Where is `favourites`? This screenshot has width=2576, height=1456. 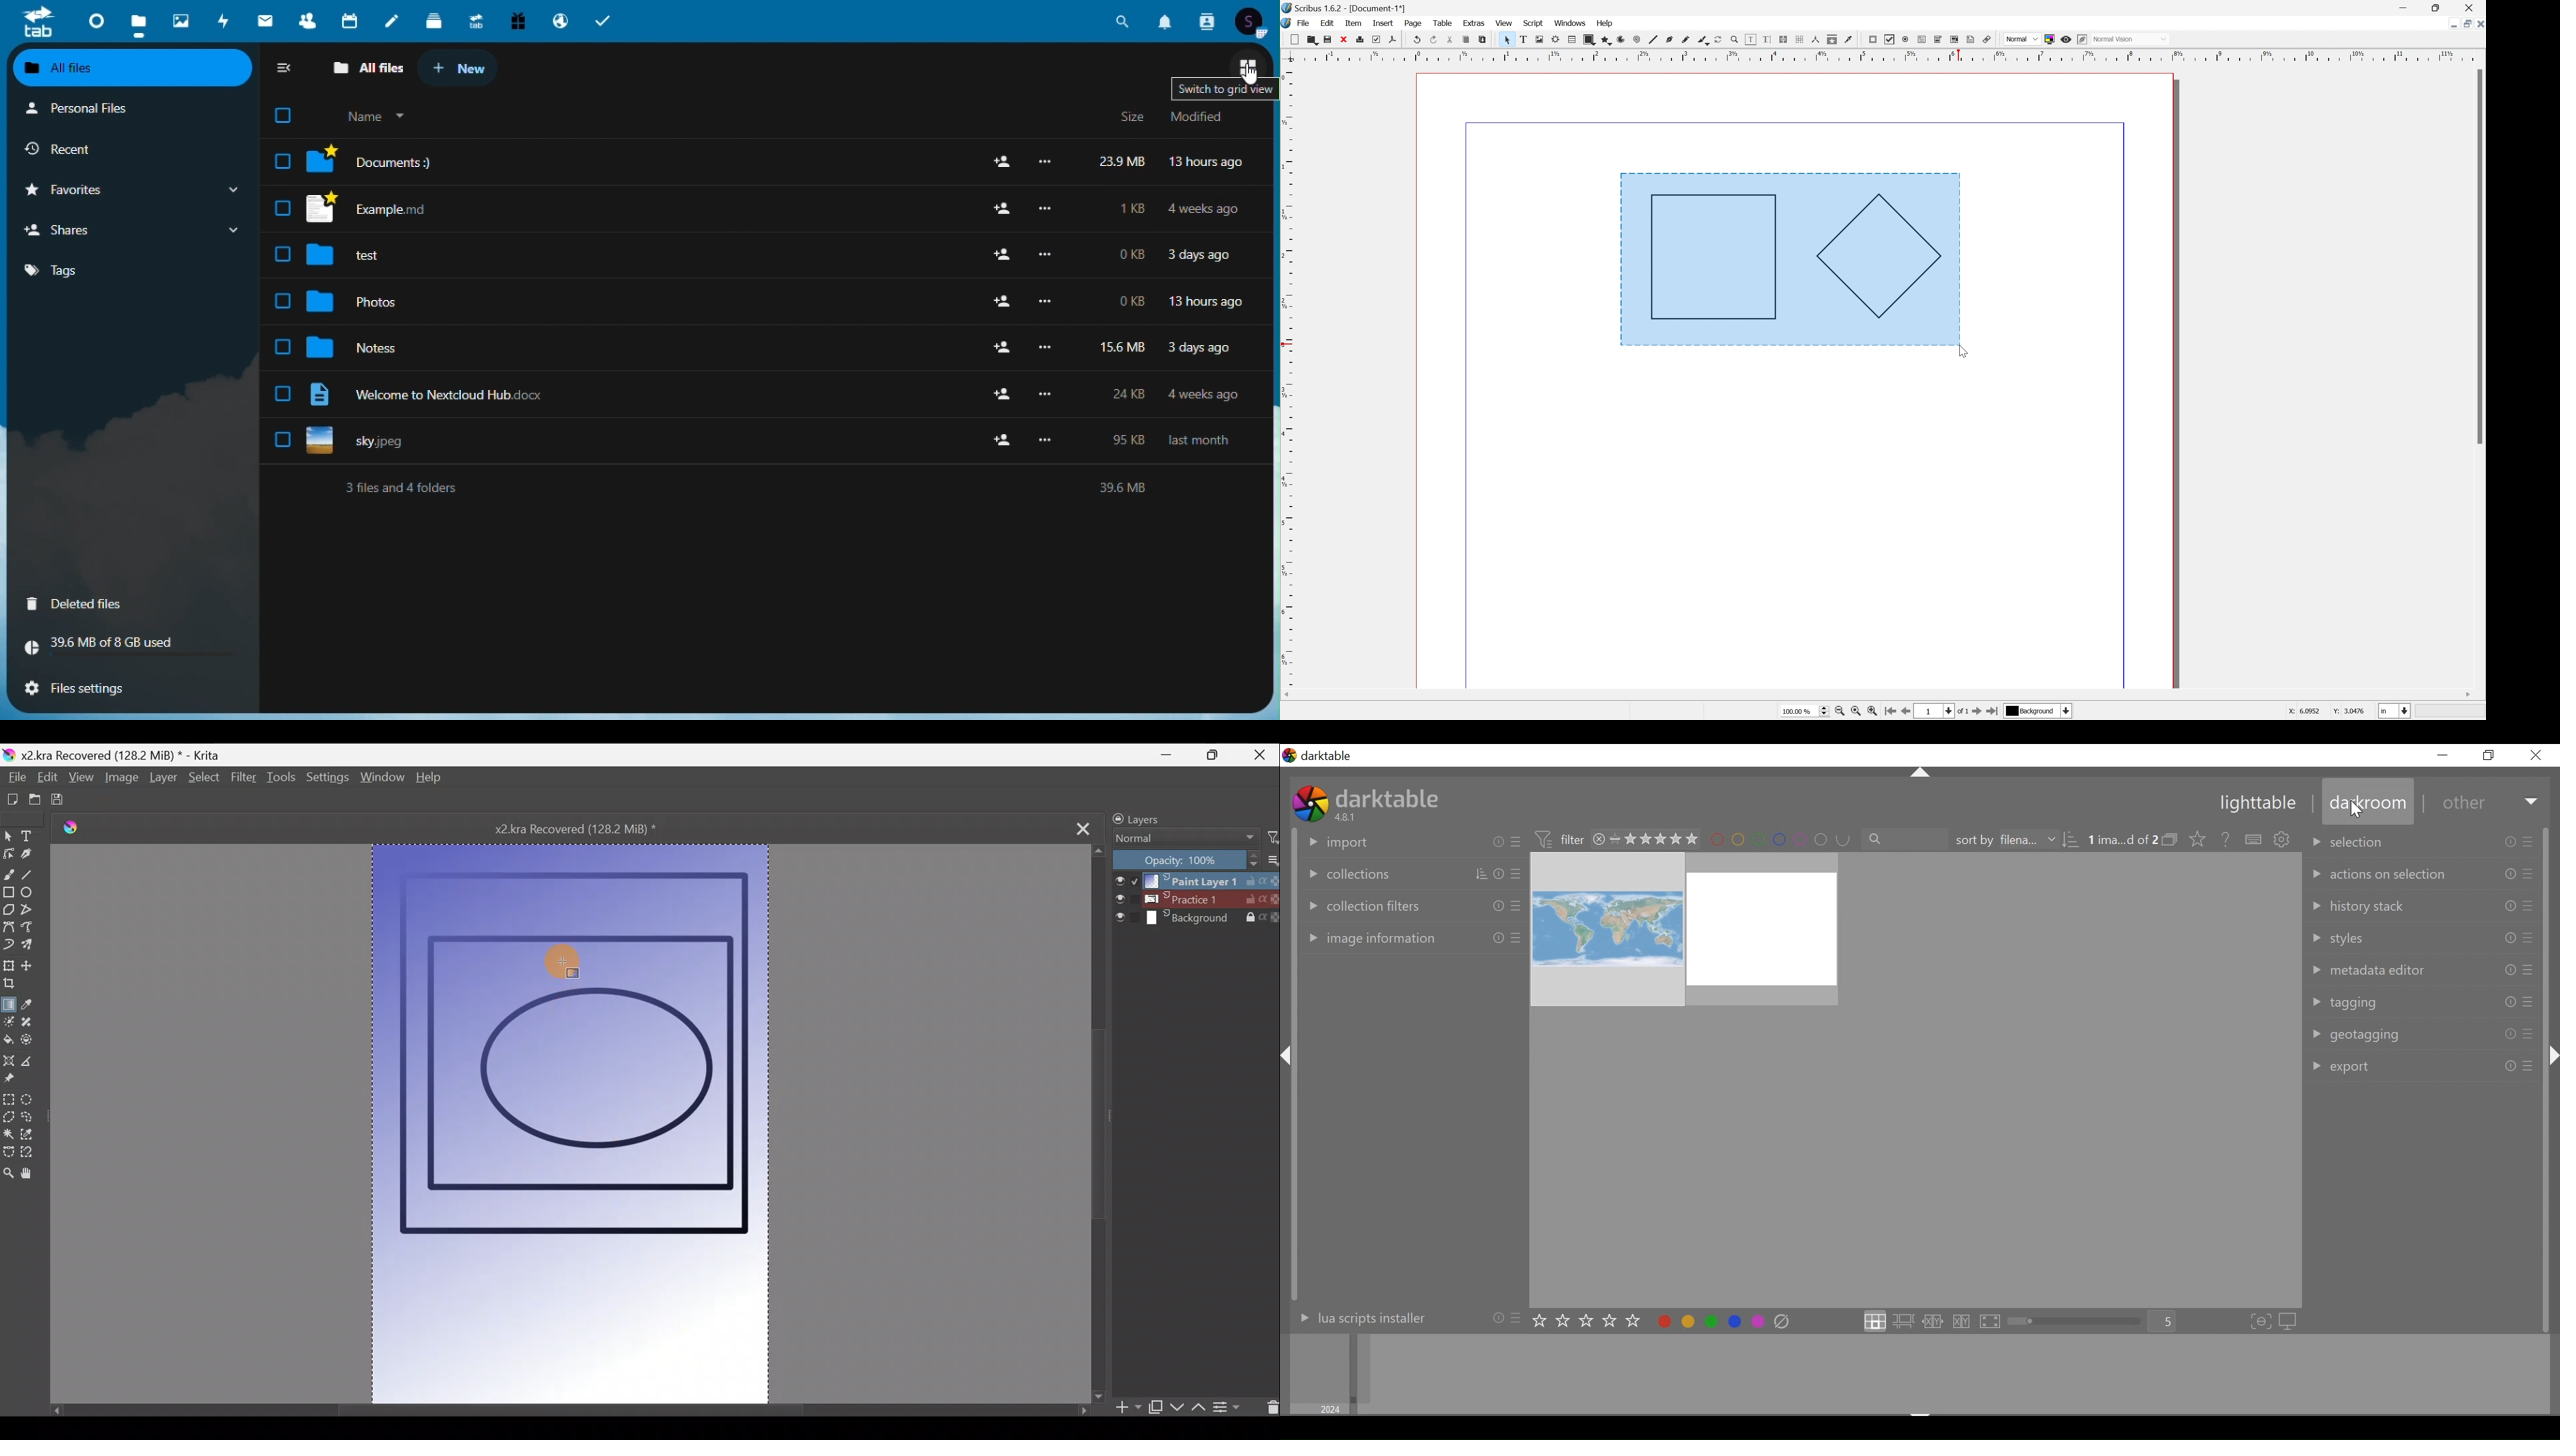
favourites is located at coordinates (130, 190).